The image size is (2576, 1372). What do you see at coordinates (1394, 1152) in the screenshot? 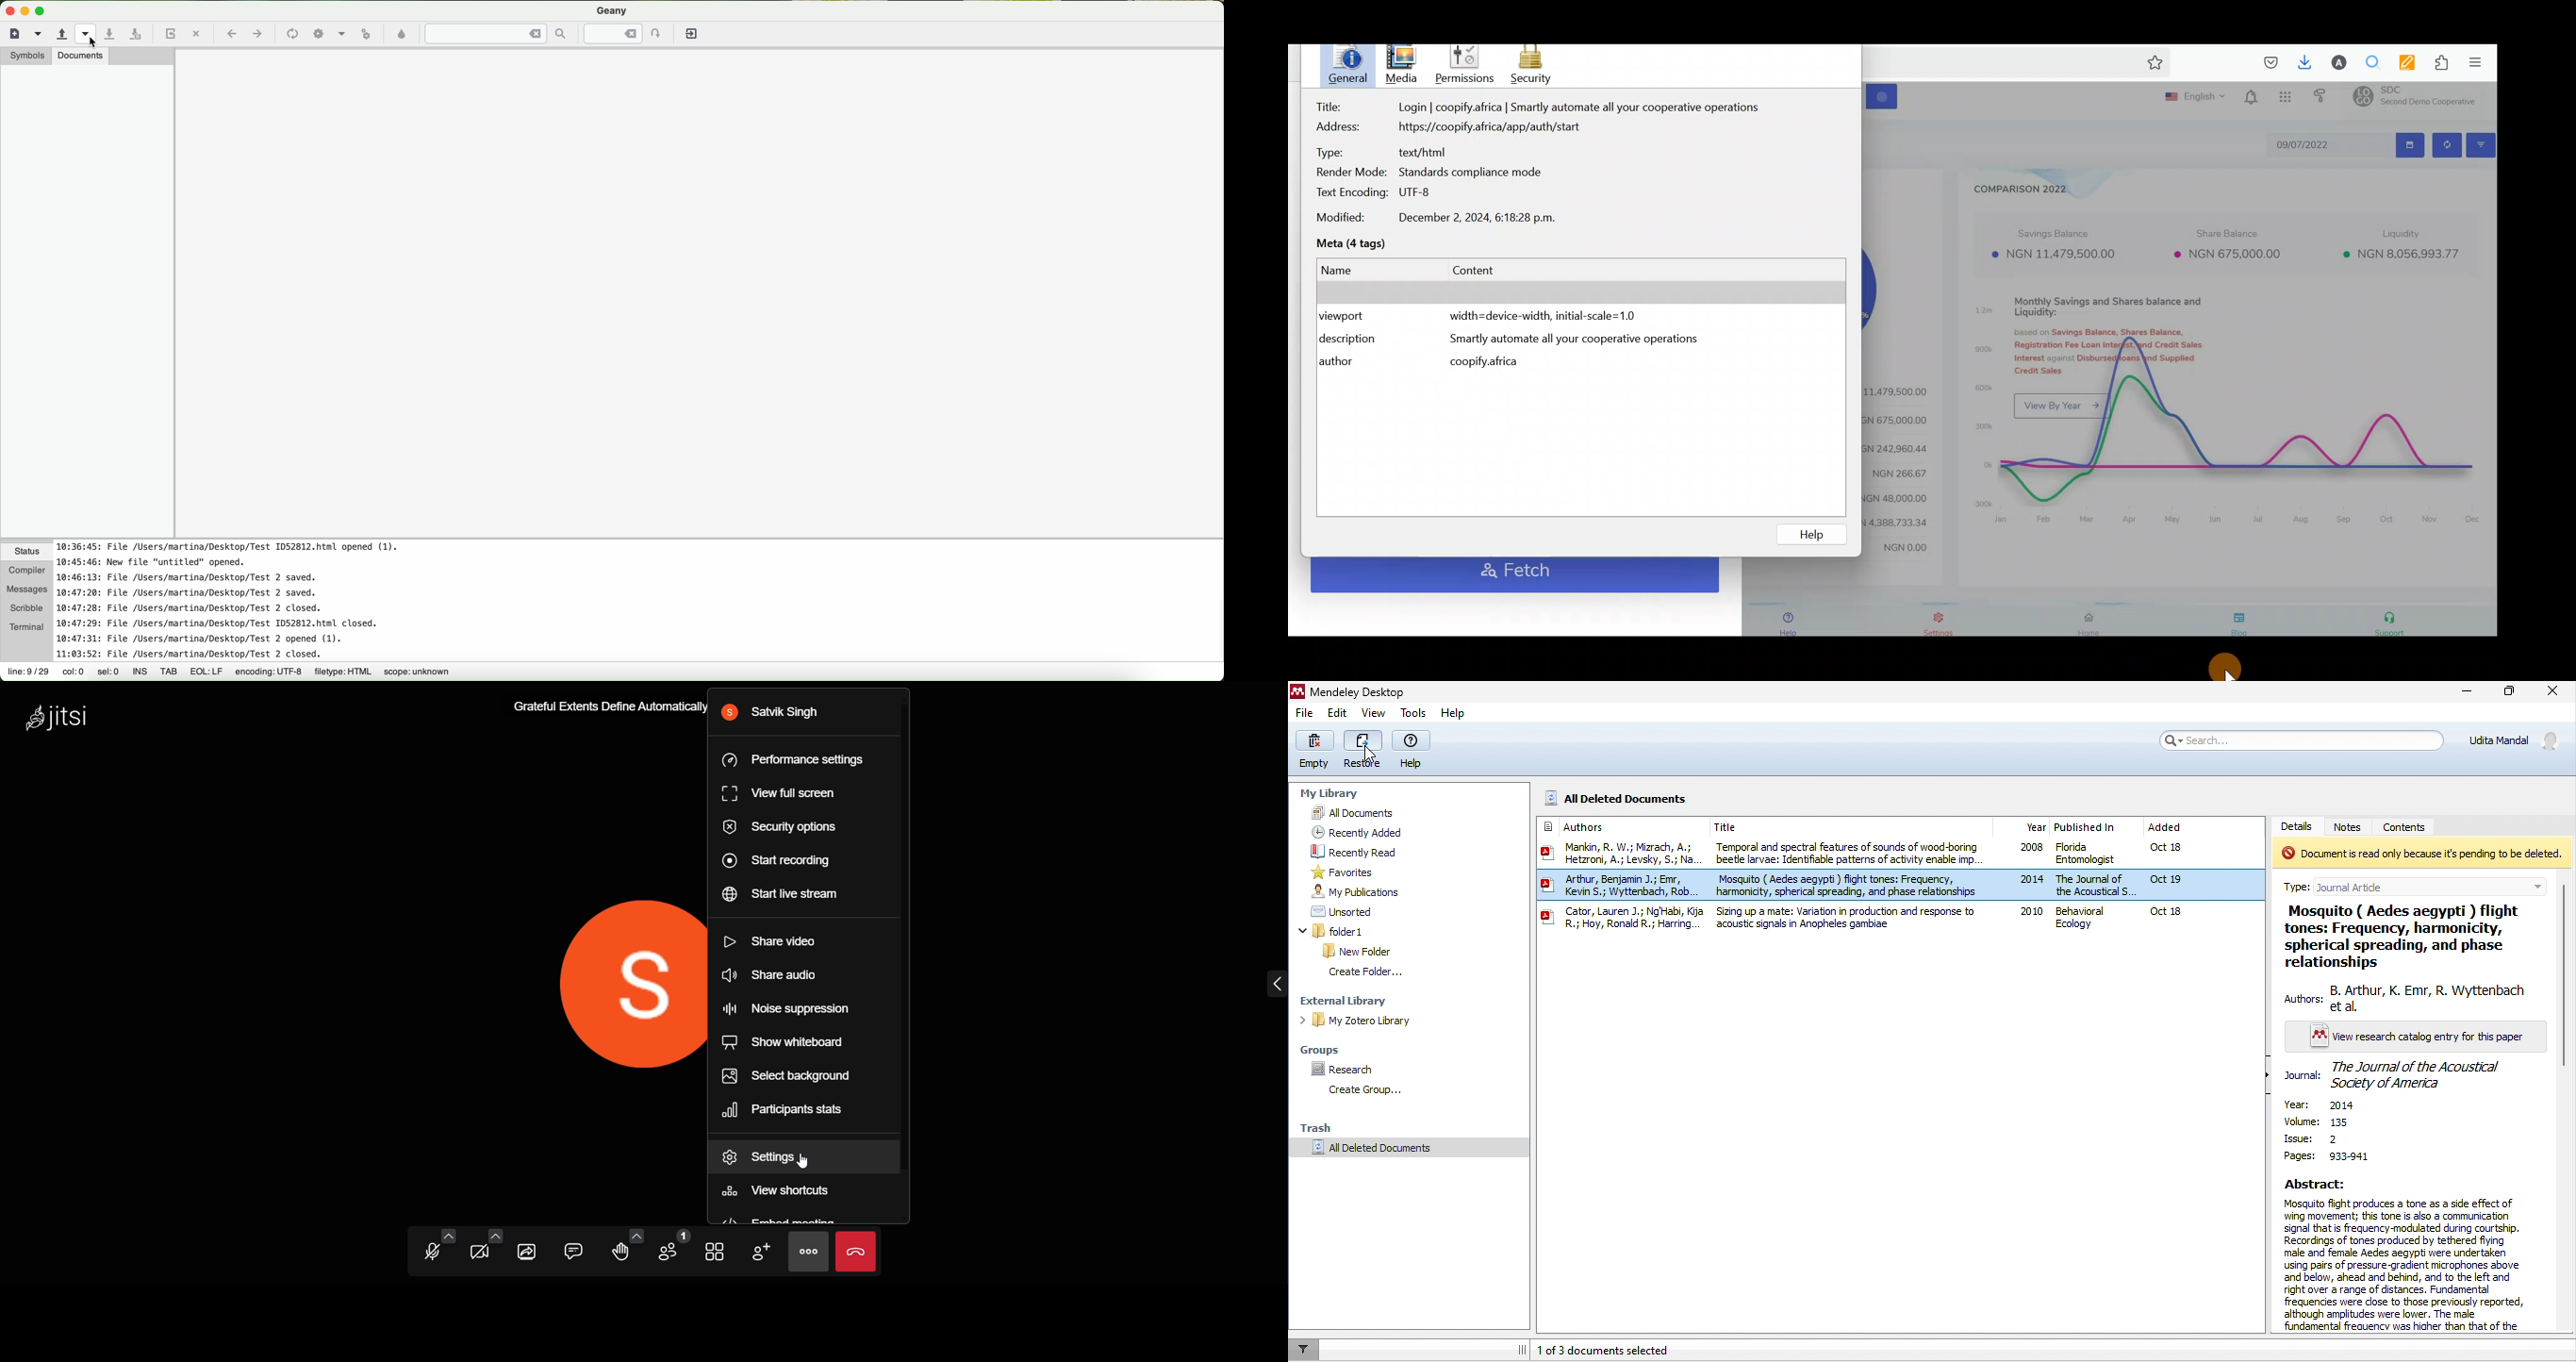
I see `all deleted documents` at bounding box center [1394, 1152].